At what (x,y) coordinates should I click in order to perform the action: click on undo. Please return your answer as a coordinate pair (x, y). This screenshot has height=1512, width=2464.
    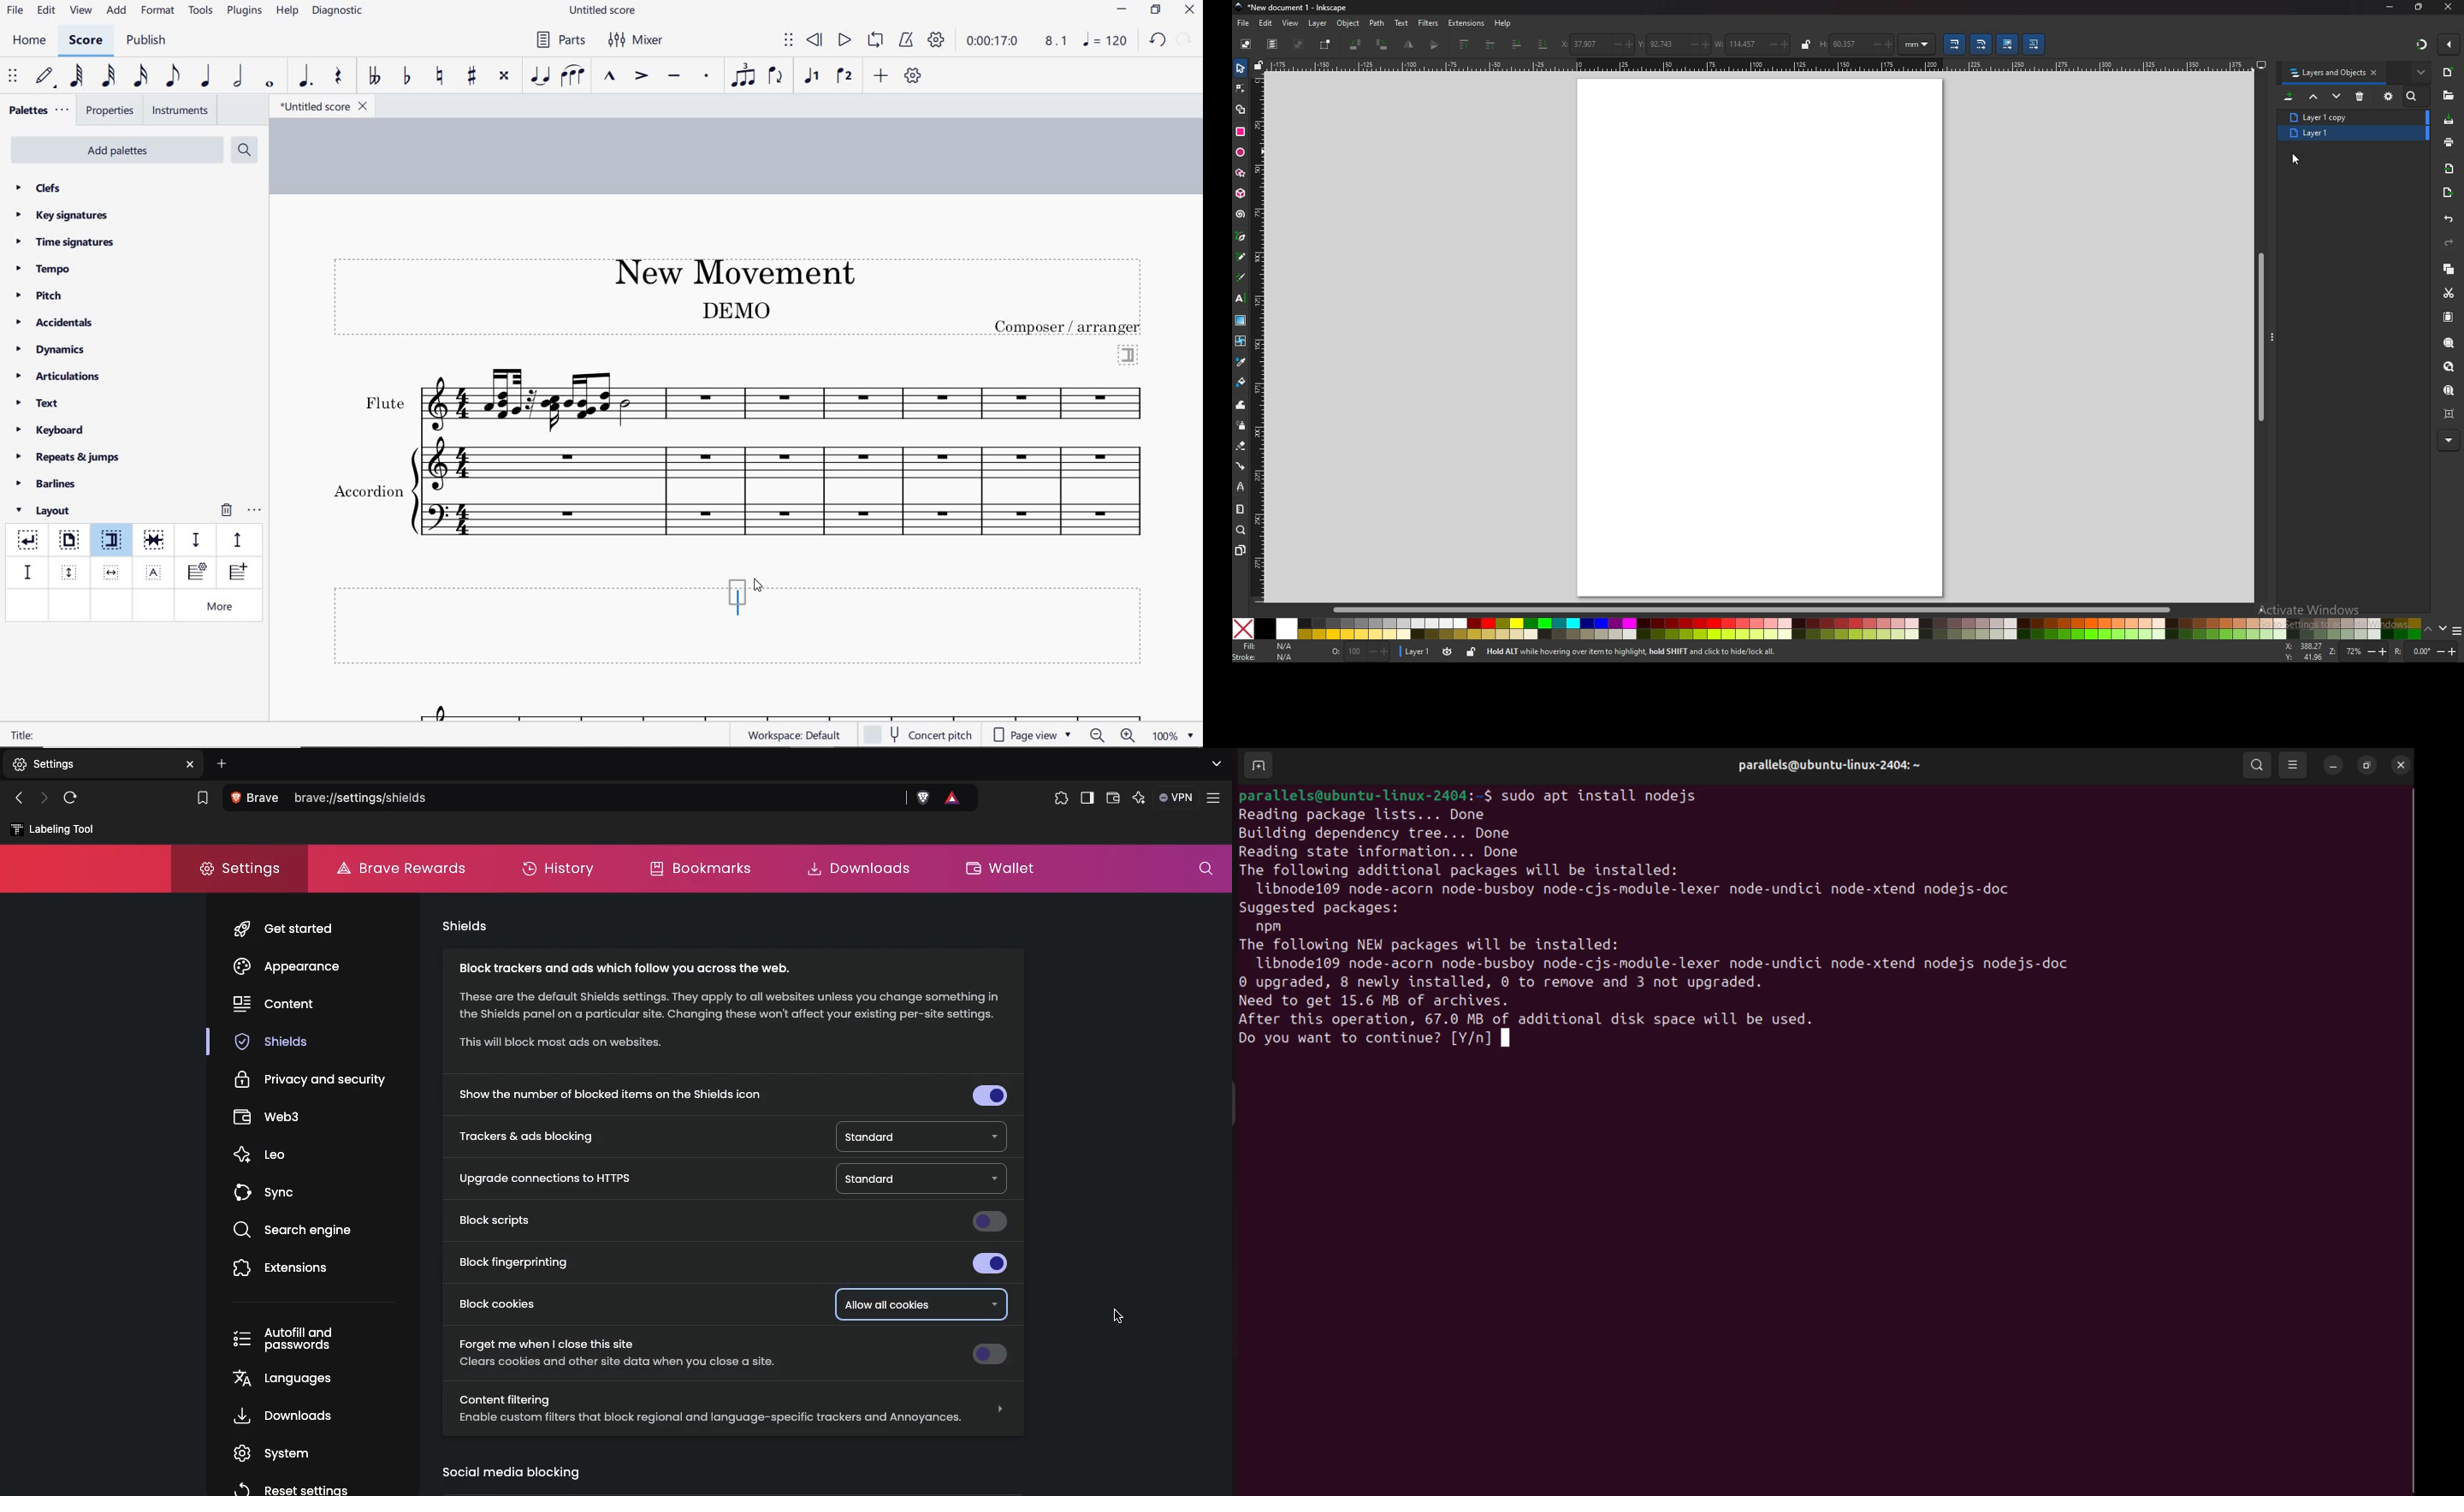
    Looking at the image, I should click on (2449, 220).